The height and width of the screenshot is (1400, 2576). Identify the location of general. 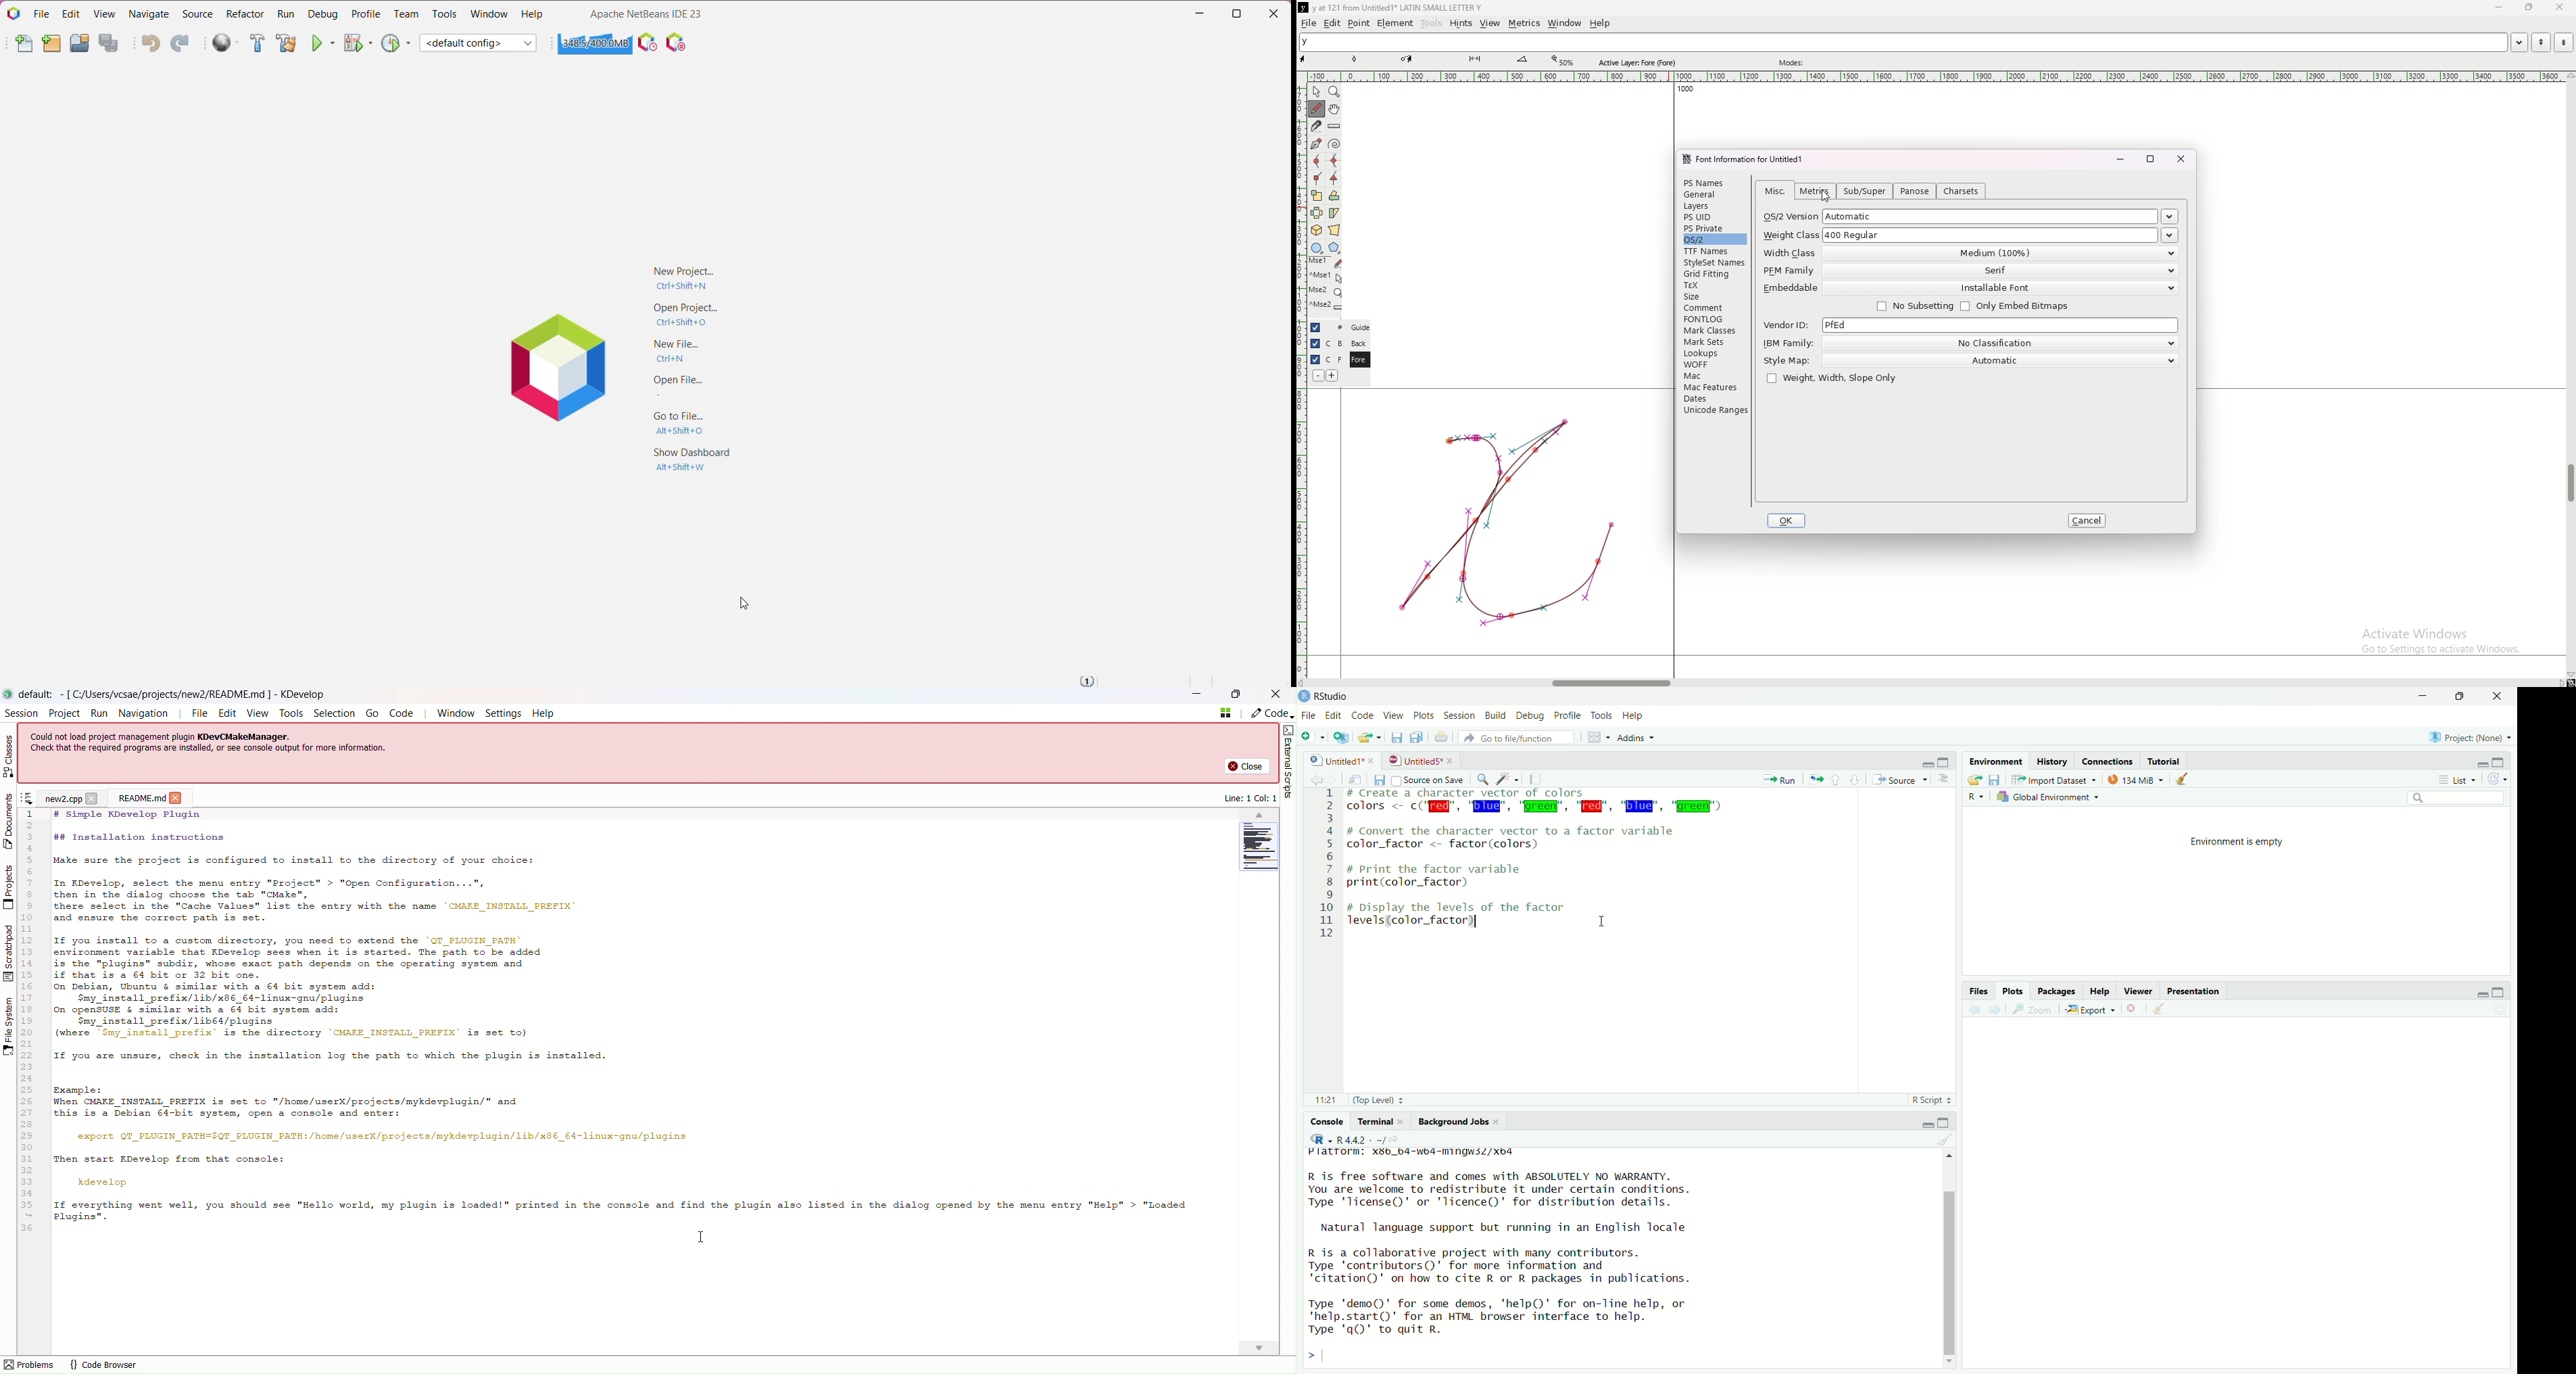
(1715, 195).